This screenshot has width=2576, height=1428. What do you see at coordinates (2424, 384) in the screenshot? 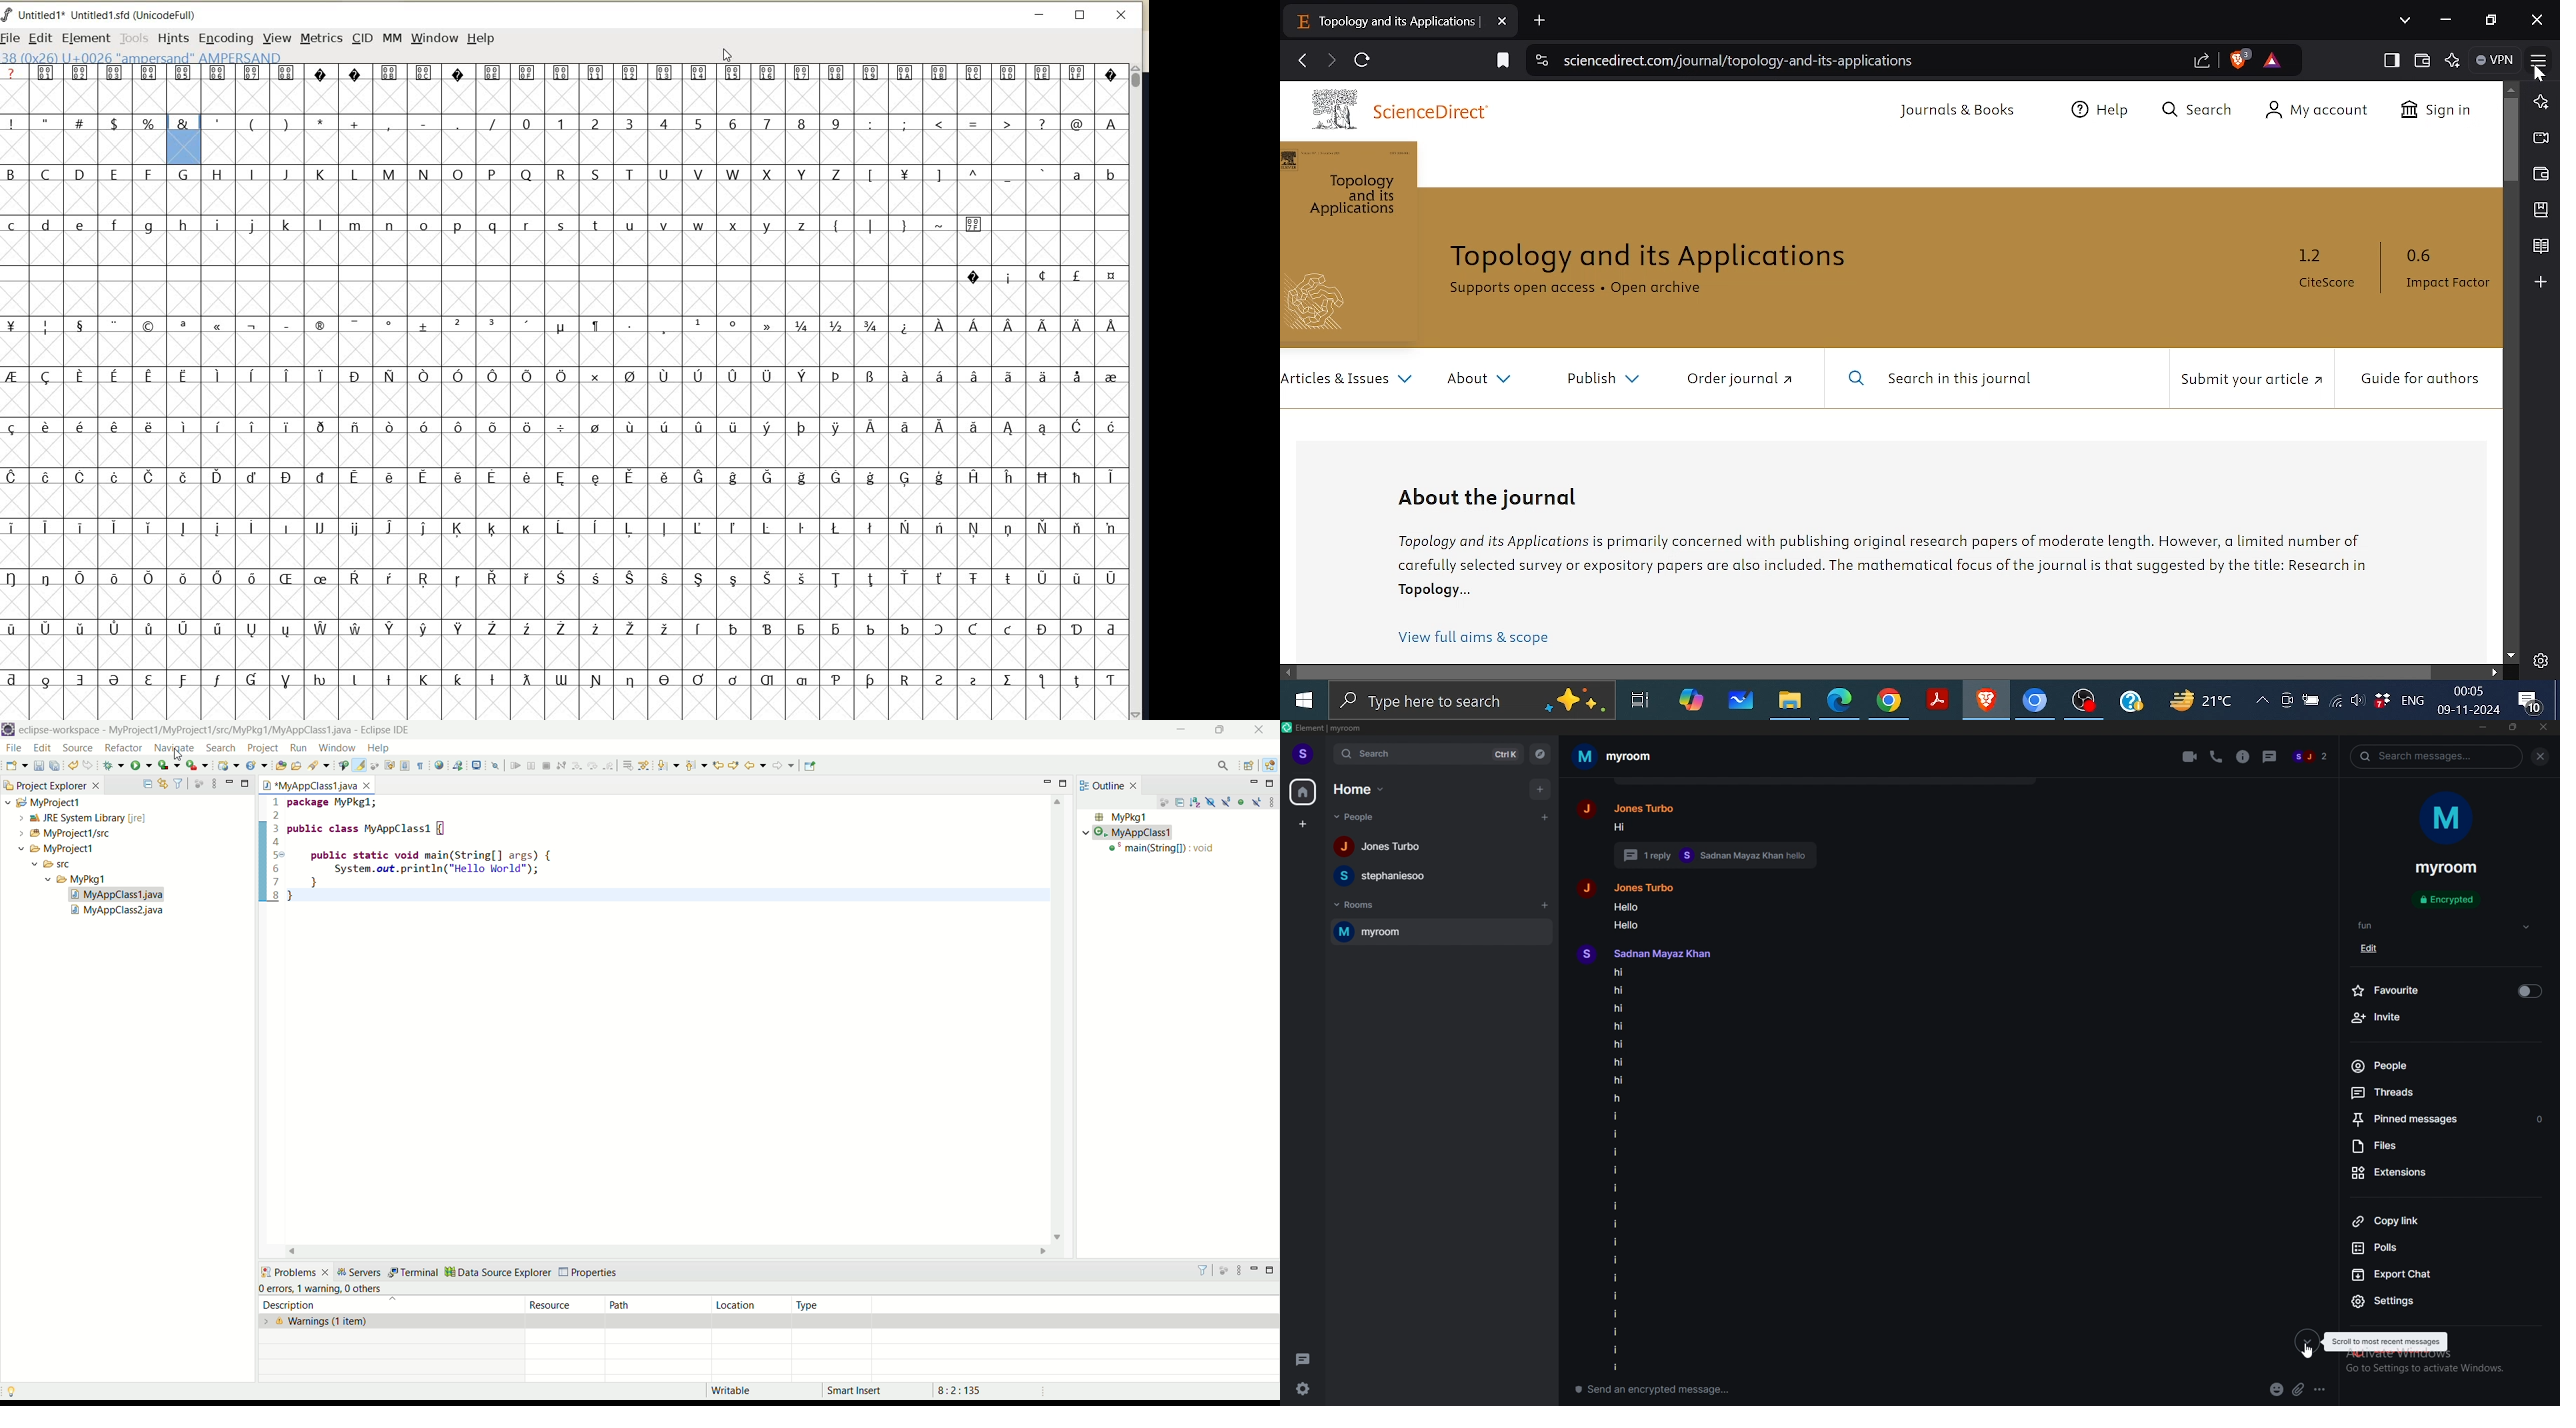
I see `Guide for authors` at bounding box center [2424, 384].